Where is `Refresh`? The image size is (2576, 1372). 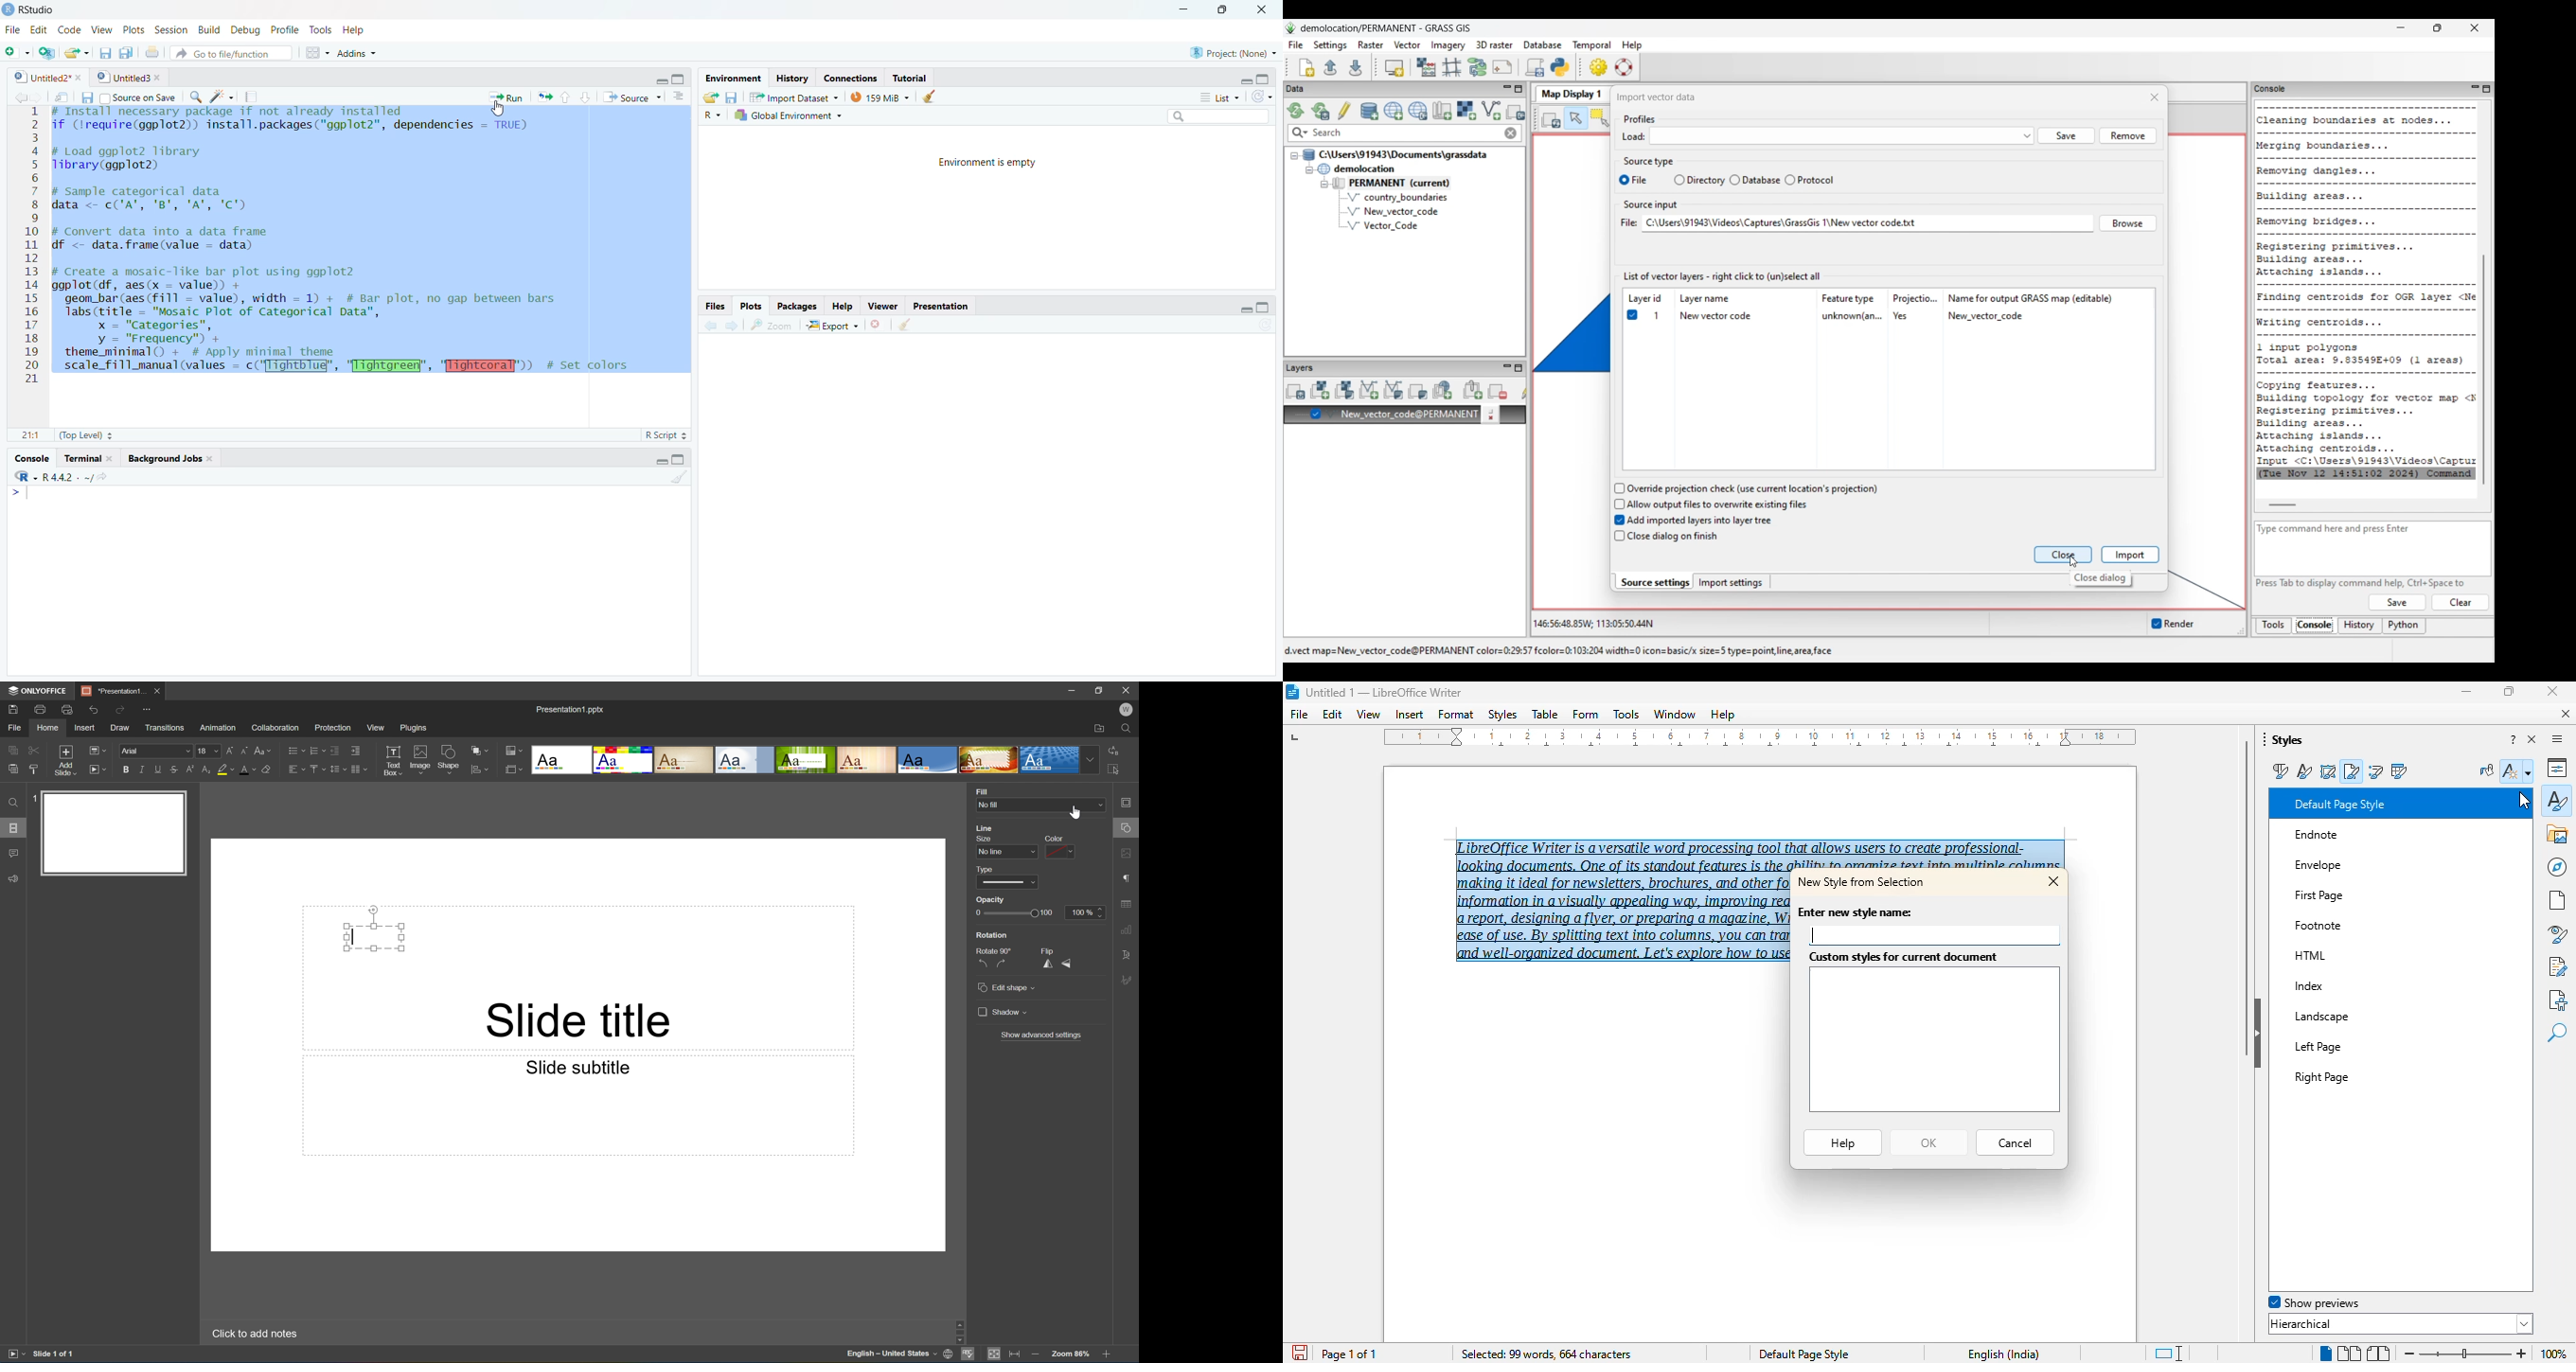
Refresh is located at coordinates (1264, 325).